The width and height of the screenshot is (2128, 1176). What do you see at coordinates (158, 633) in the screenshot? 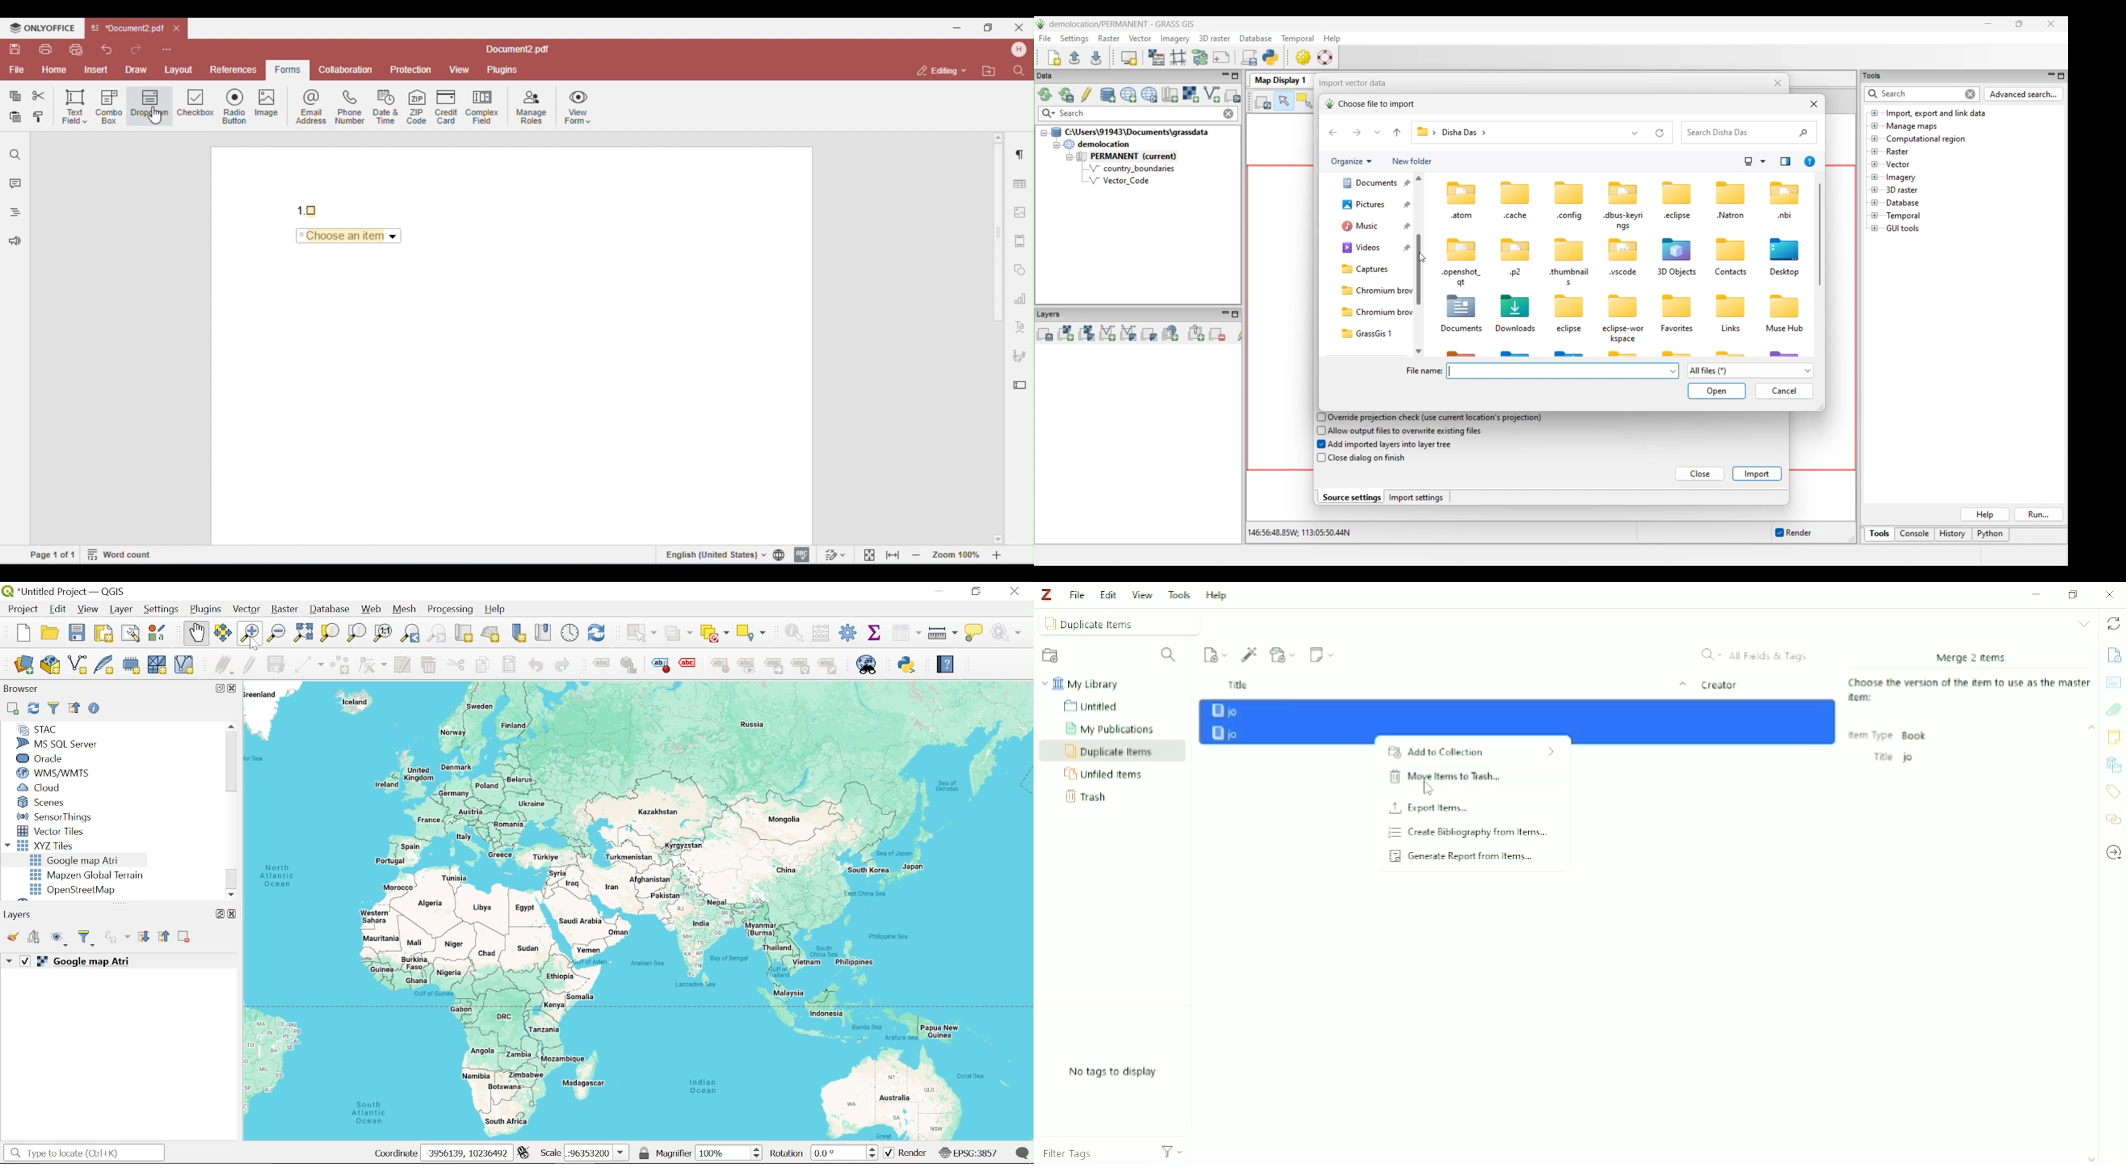
I see `Style manager` at bounding box center [158, 633].